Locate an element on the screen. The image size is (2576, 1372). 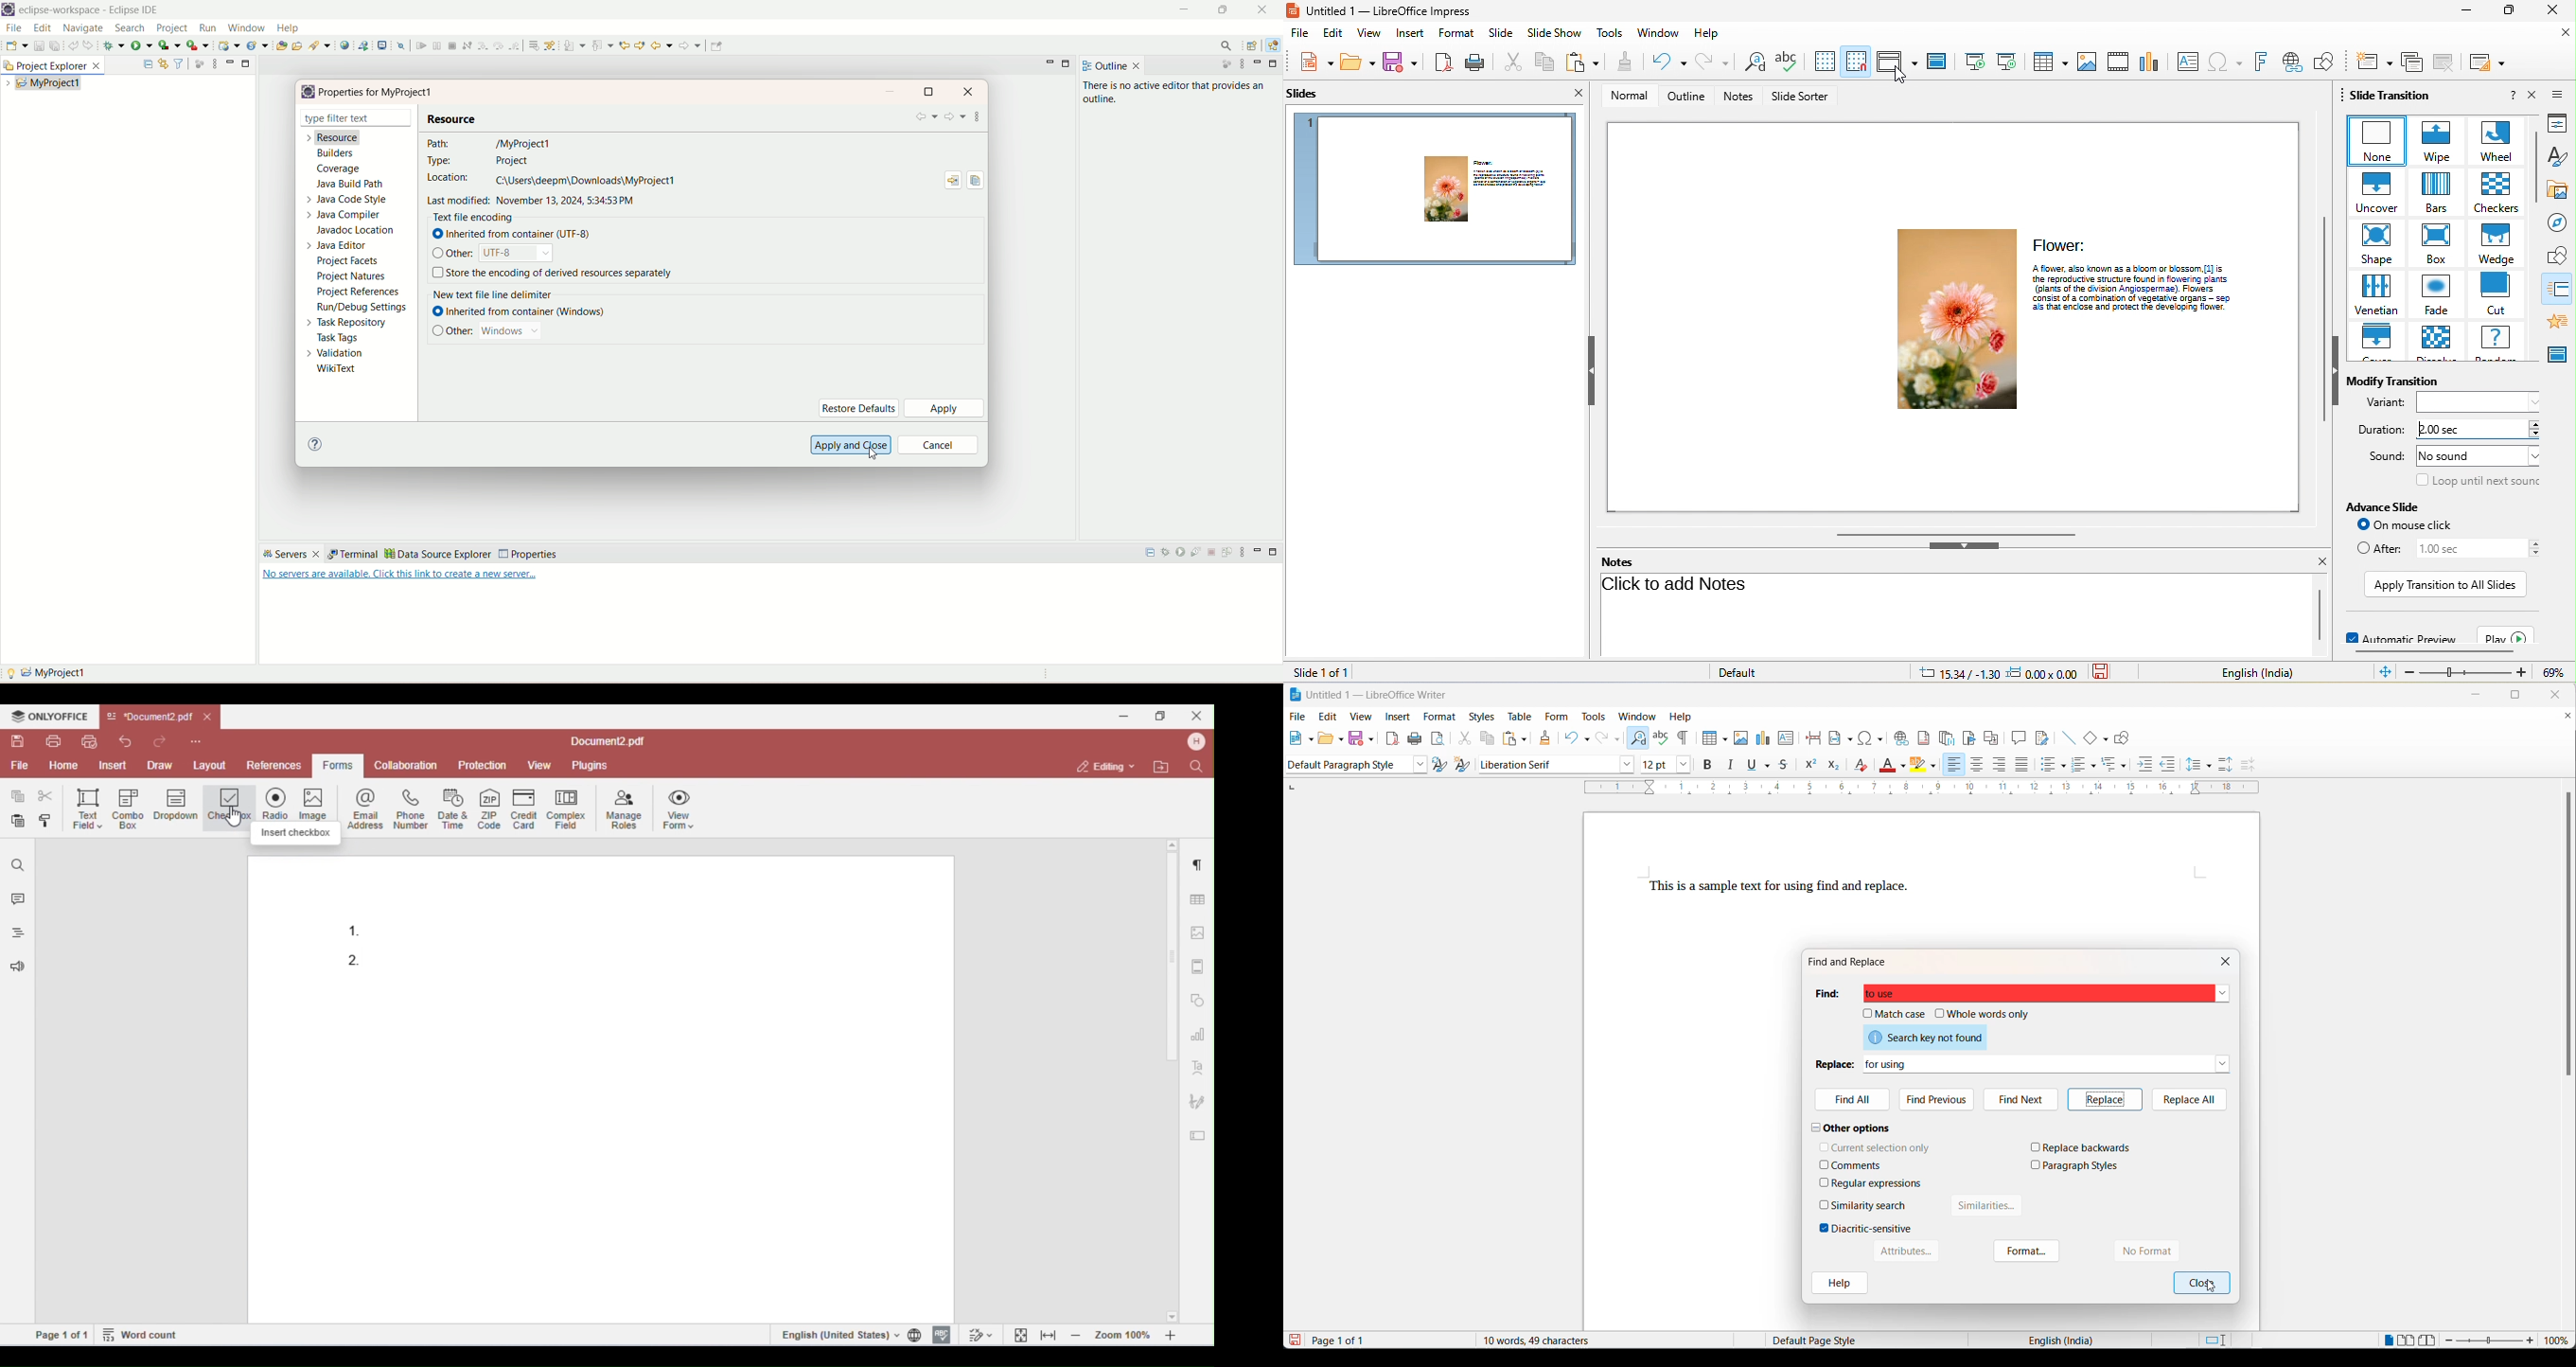
styles is located at coordinates (1482, 716).